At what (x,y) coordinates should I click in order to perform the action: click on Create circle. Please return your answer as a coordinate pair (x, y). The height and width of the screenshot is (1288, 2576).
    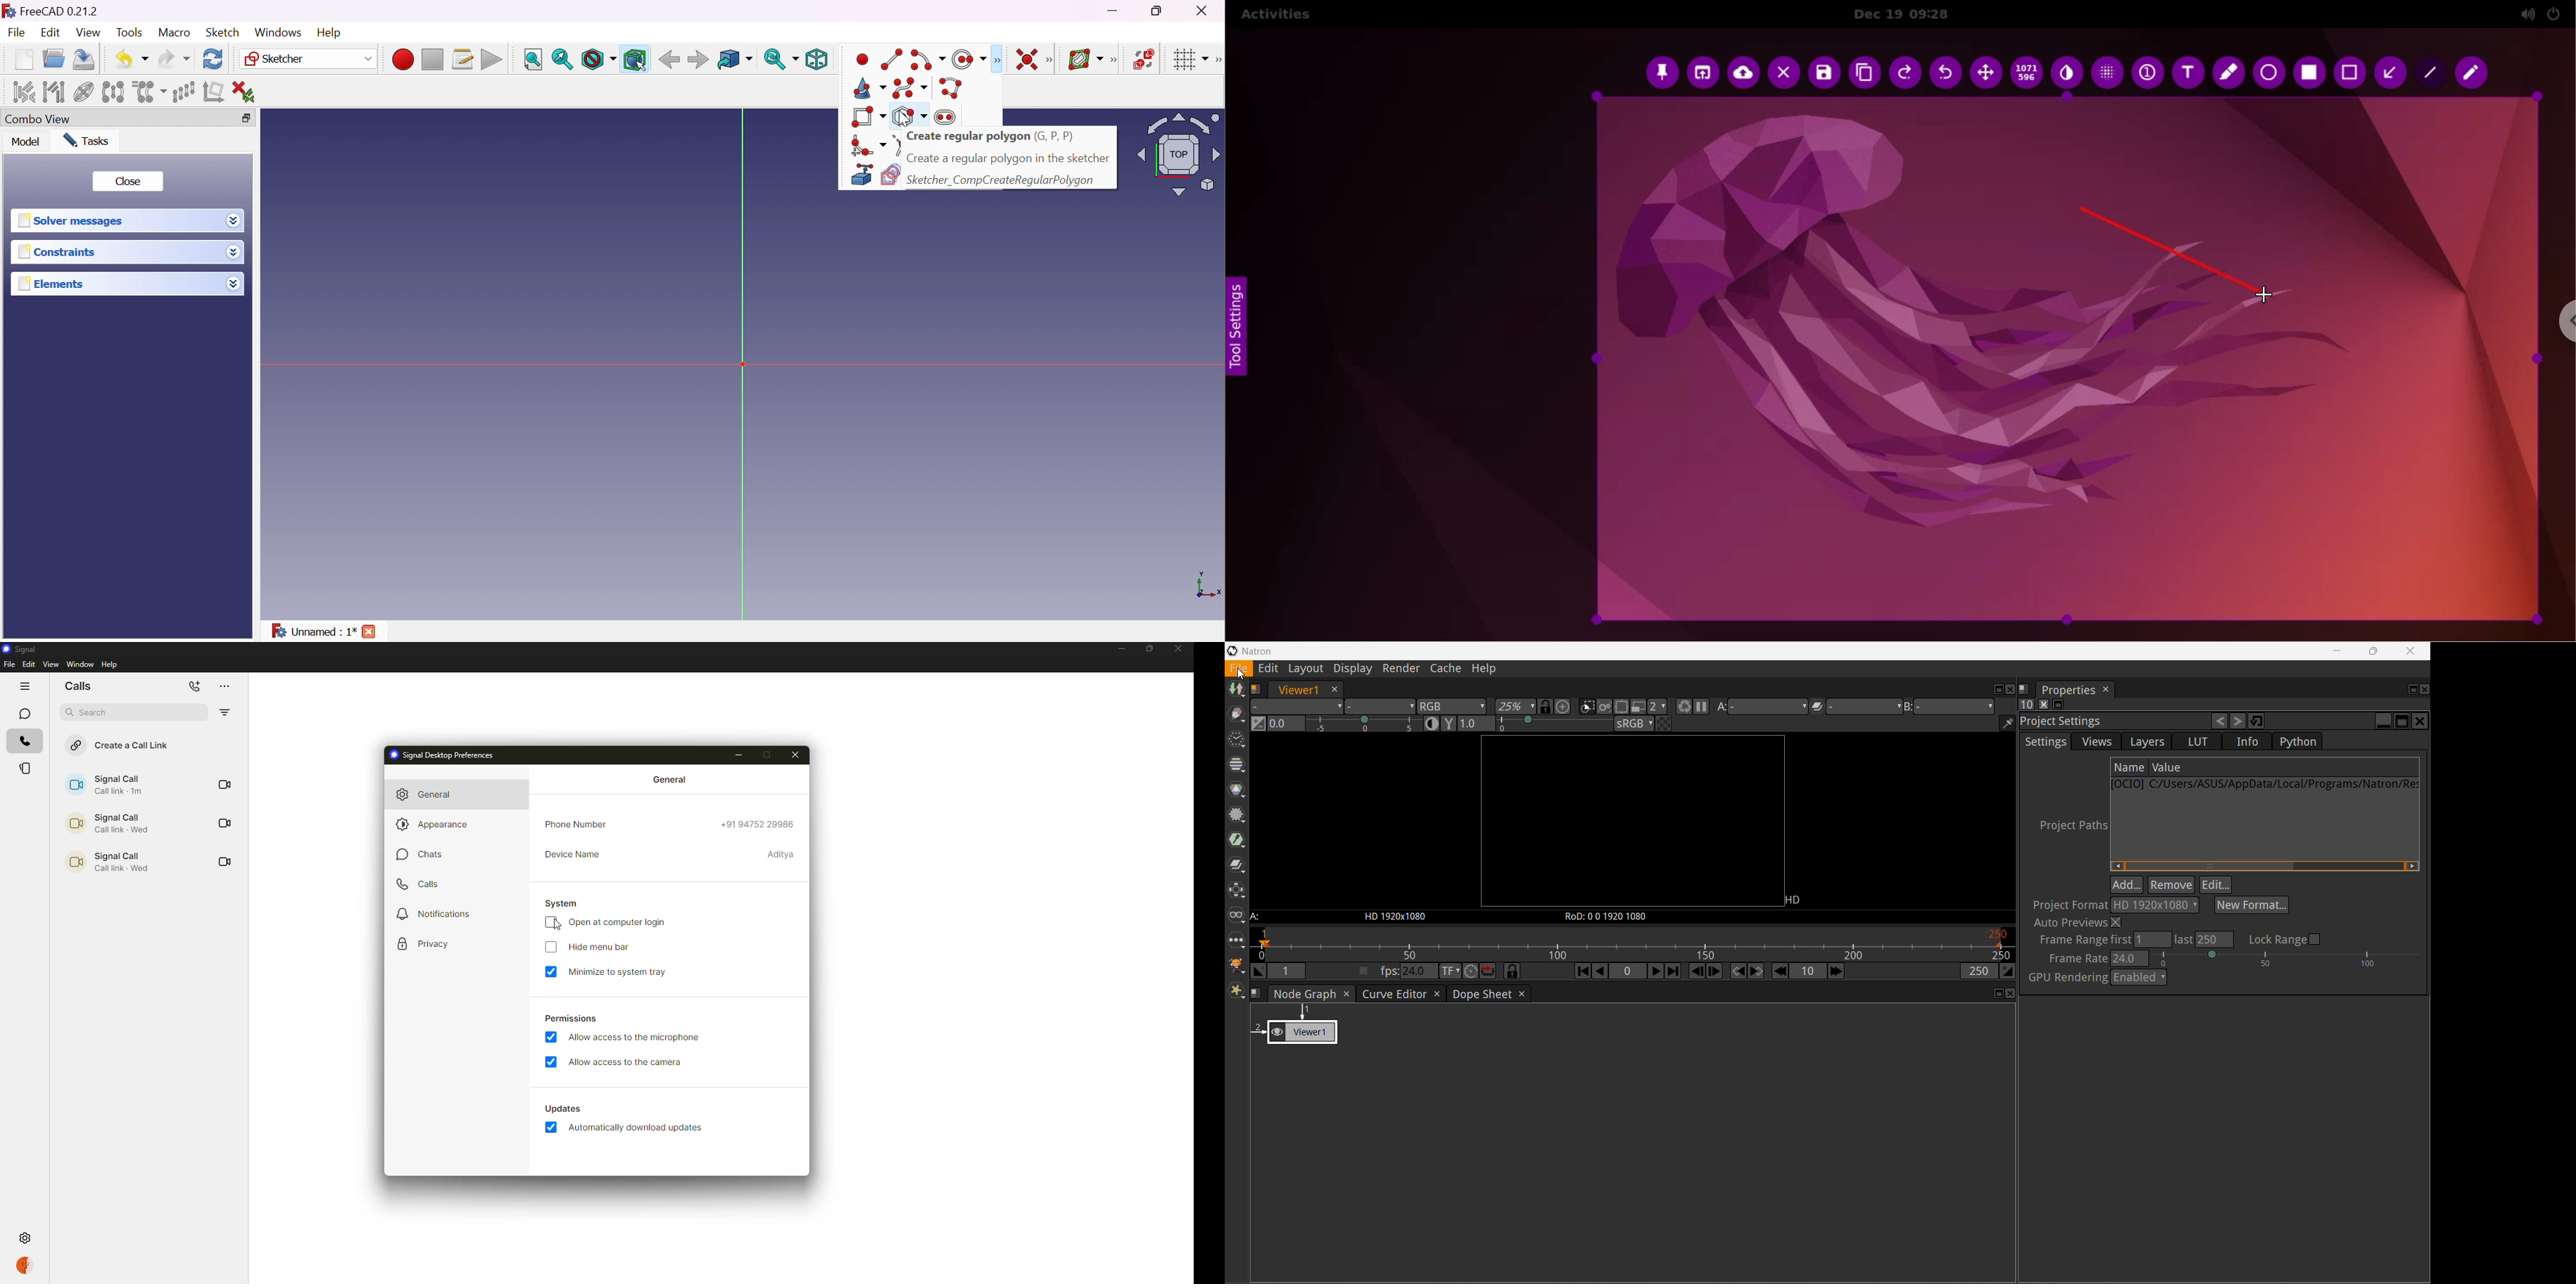
    Looking at the image, I should click on (970, 59).